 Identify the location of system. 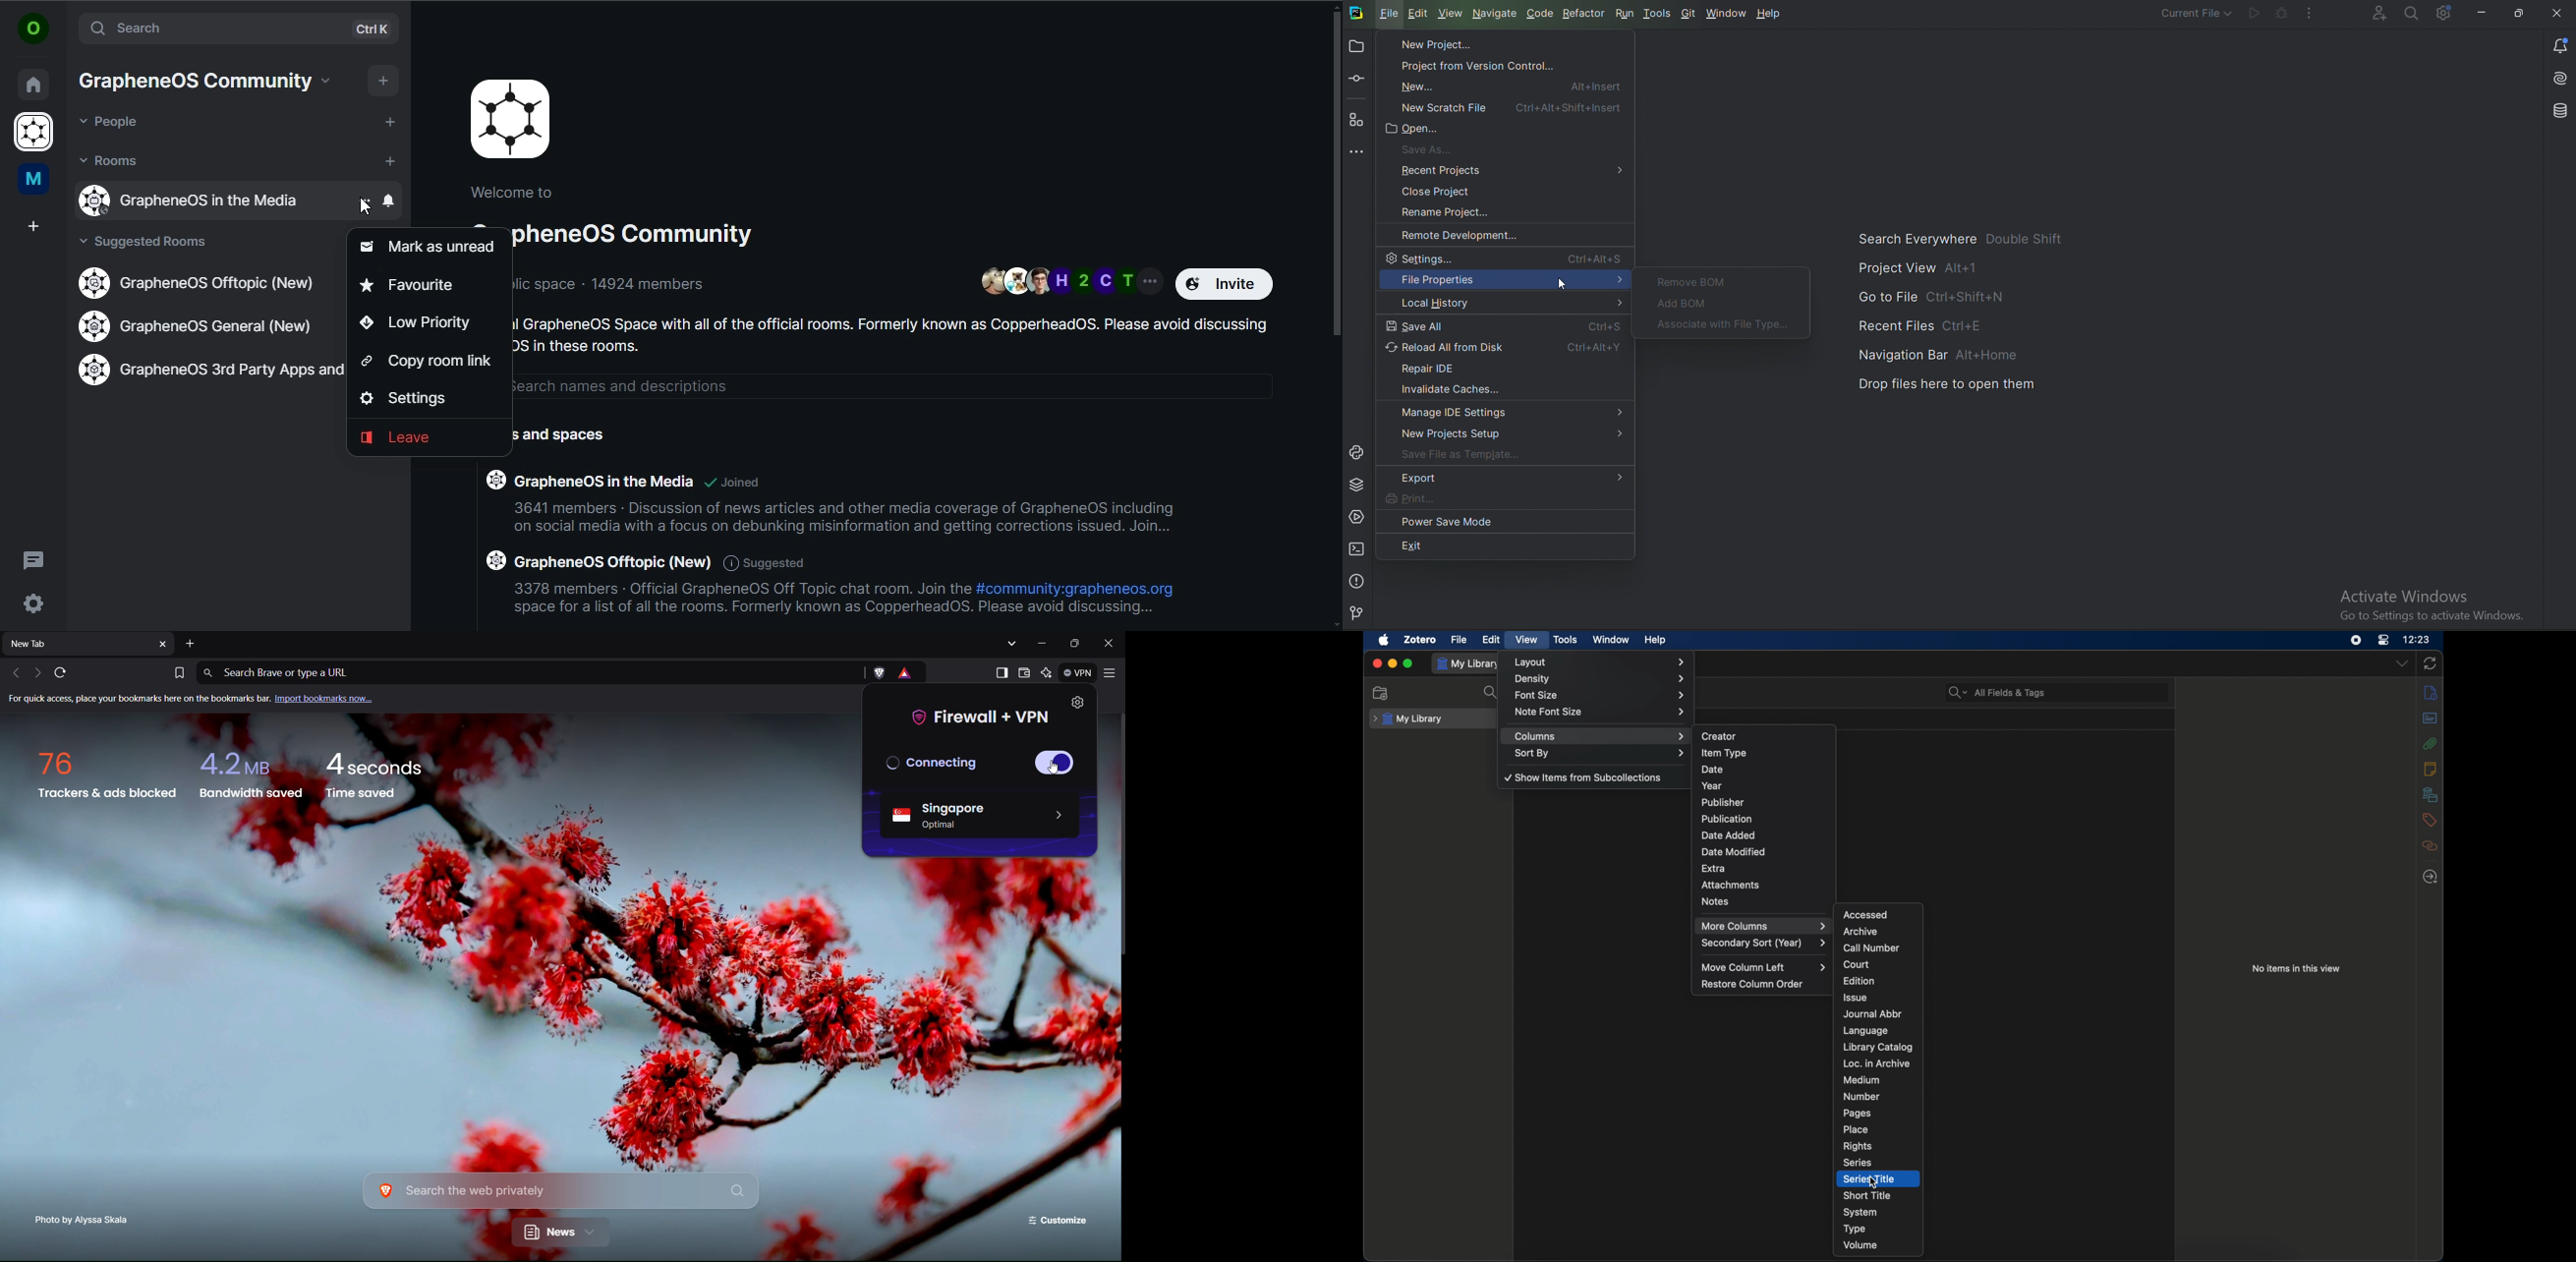
(1861, 1212).